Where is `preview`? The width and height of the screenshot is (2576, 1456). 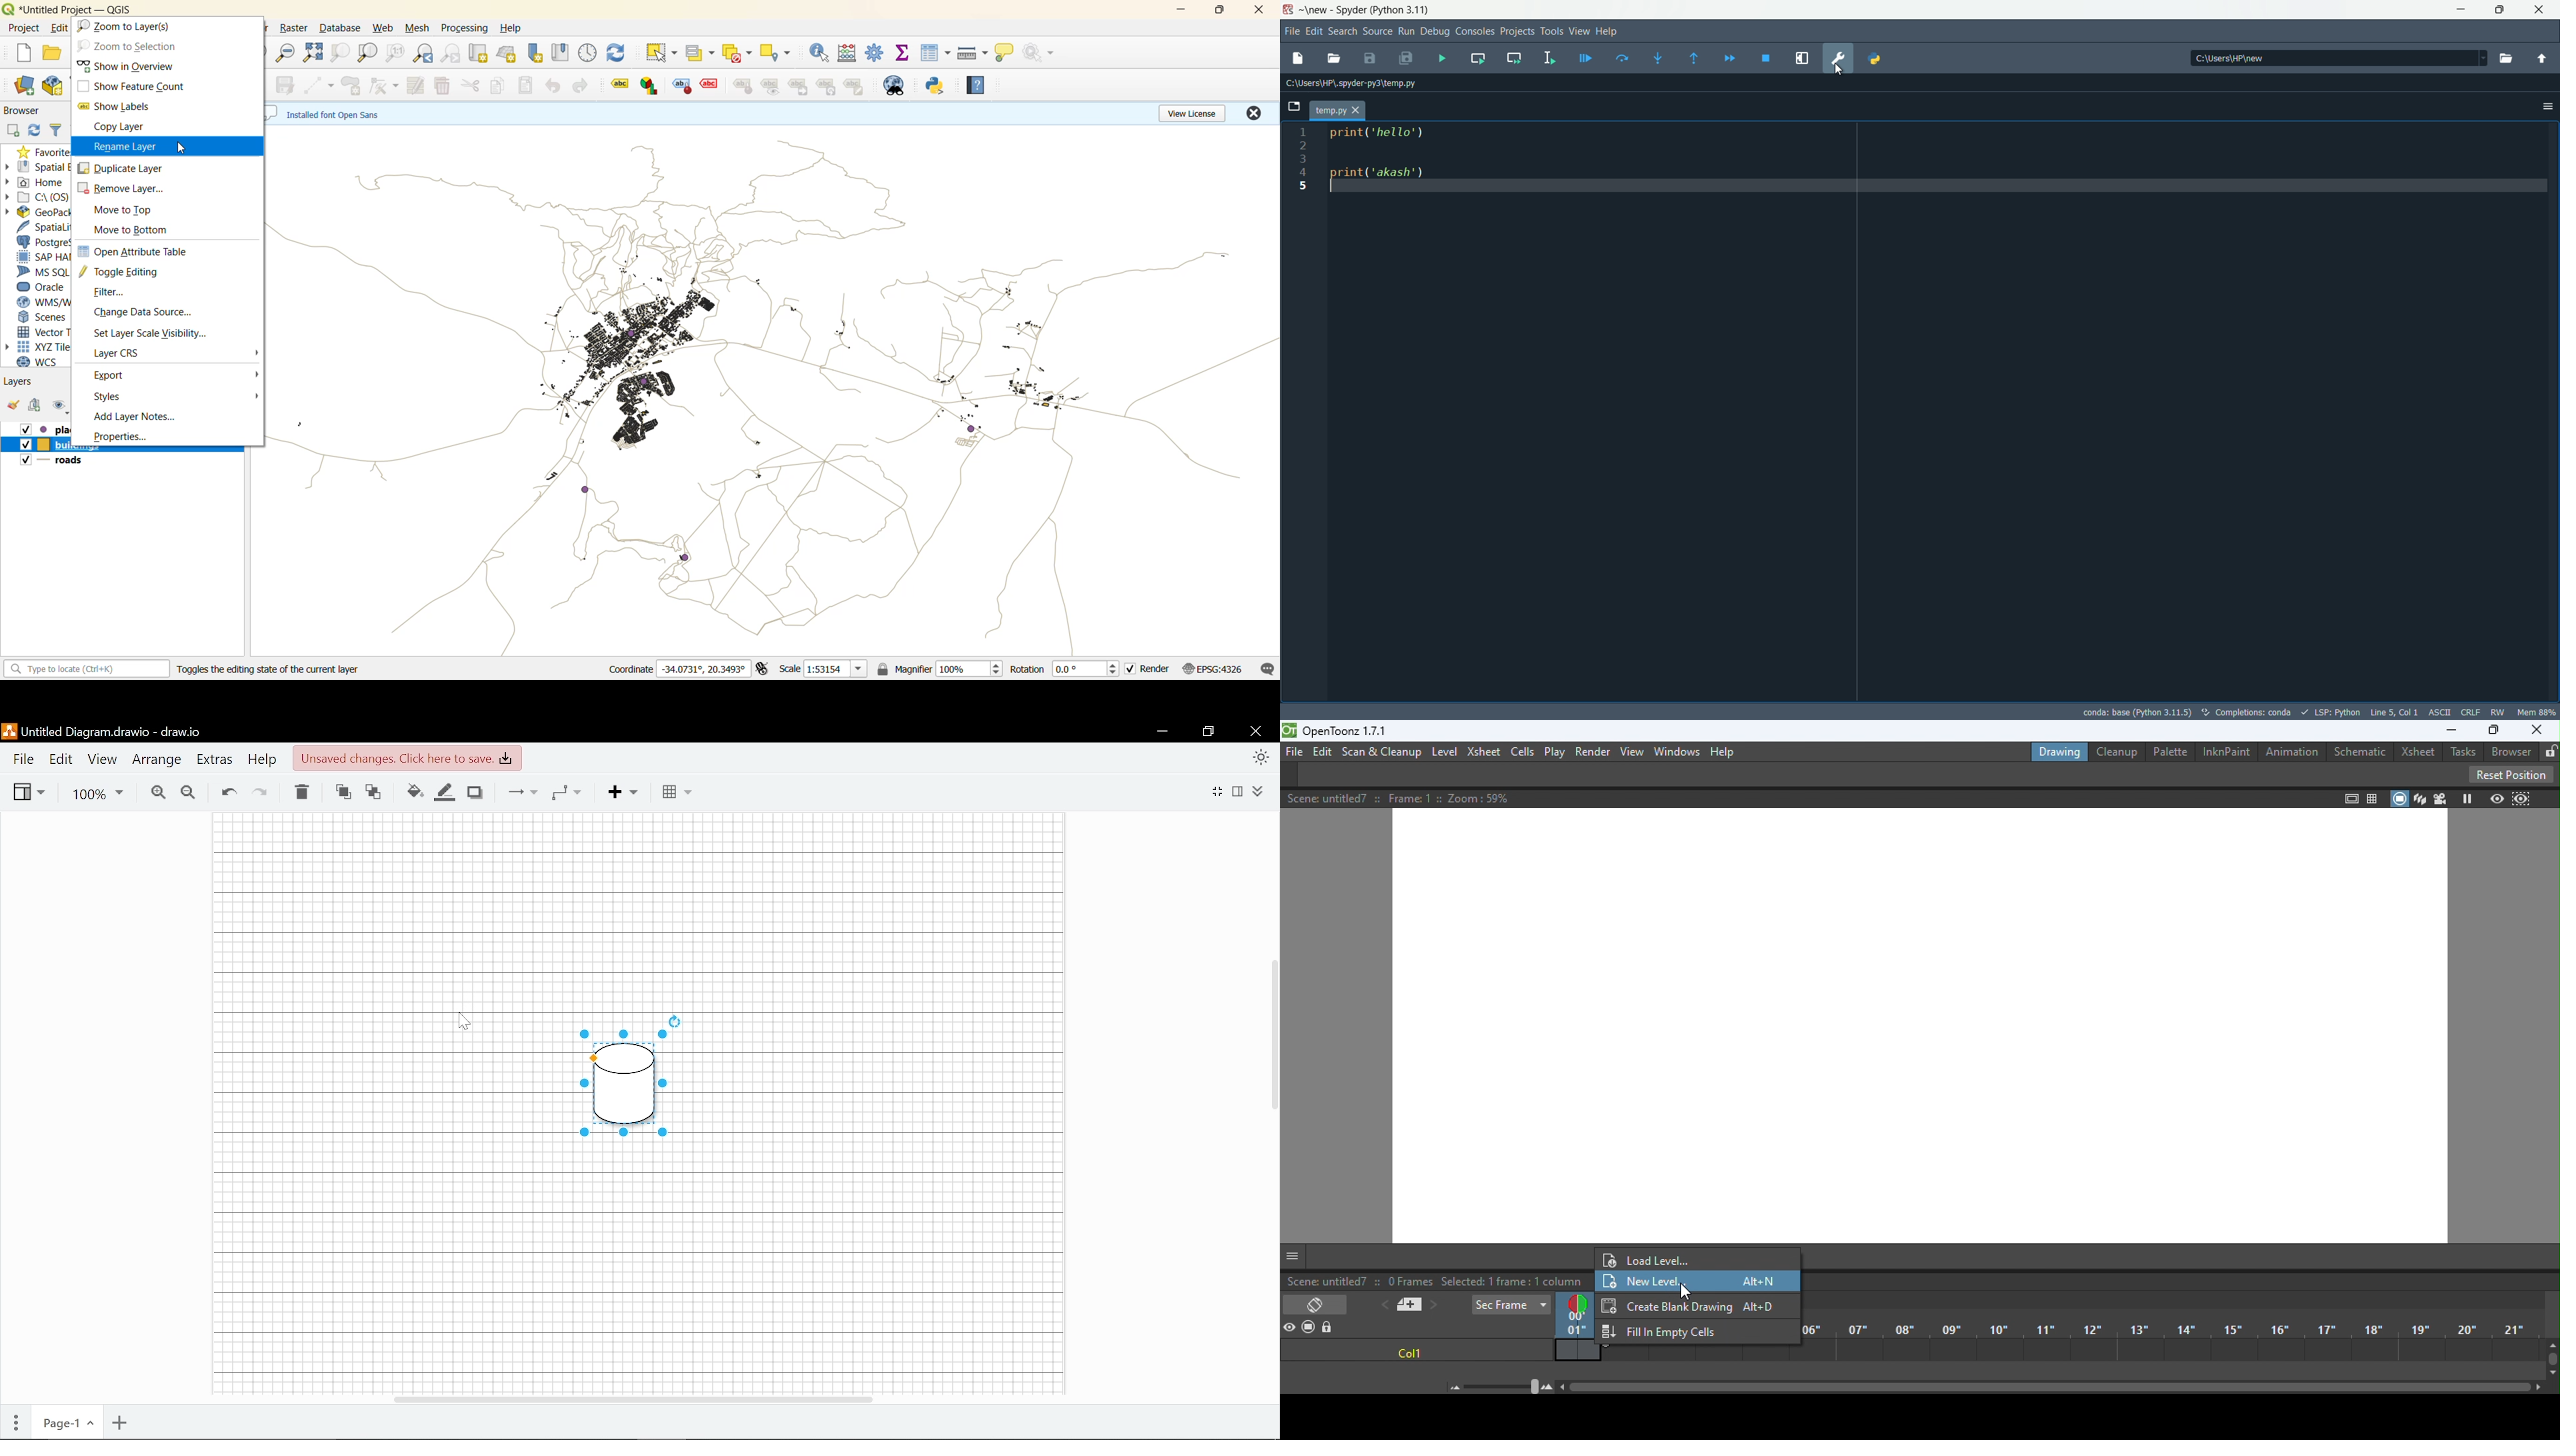 preview is located at coordinates (771, 87).